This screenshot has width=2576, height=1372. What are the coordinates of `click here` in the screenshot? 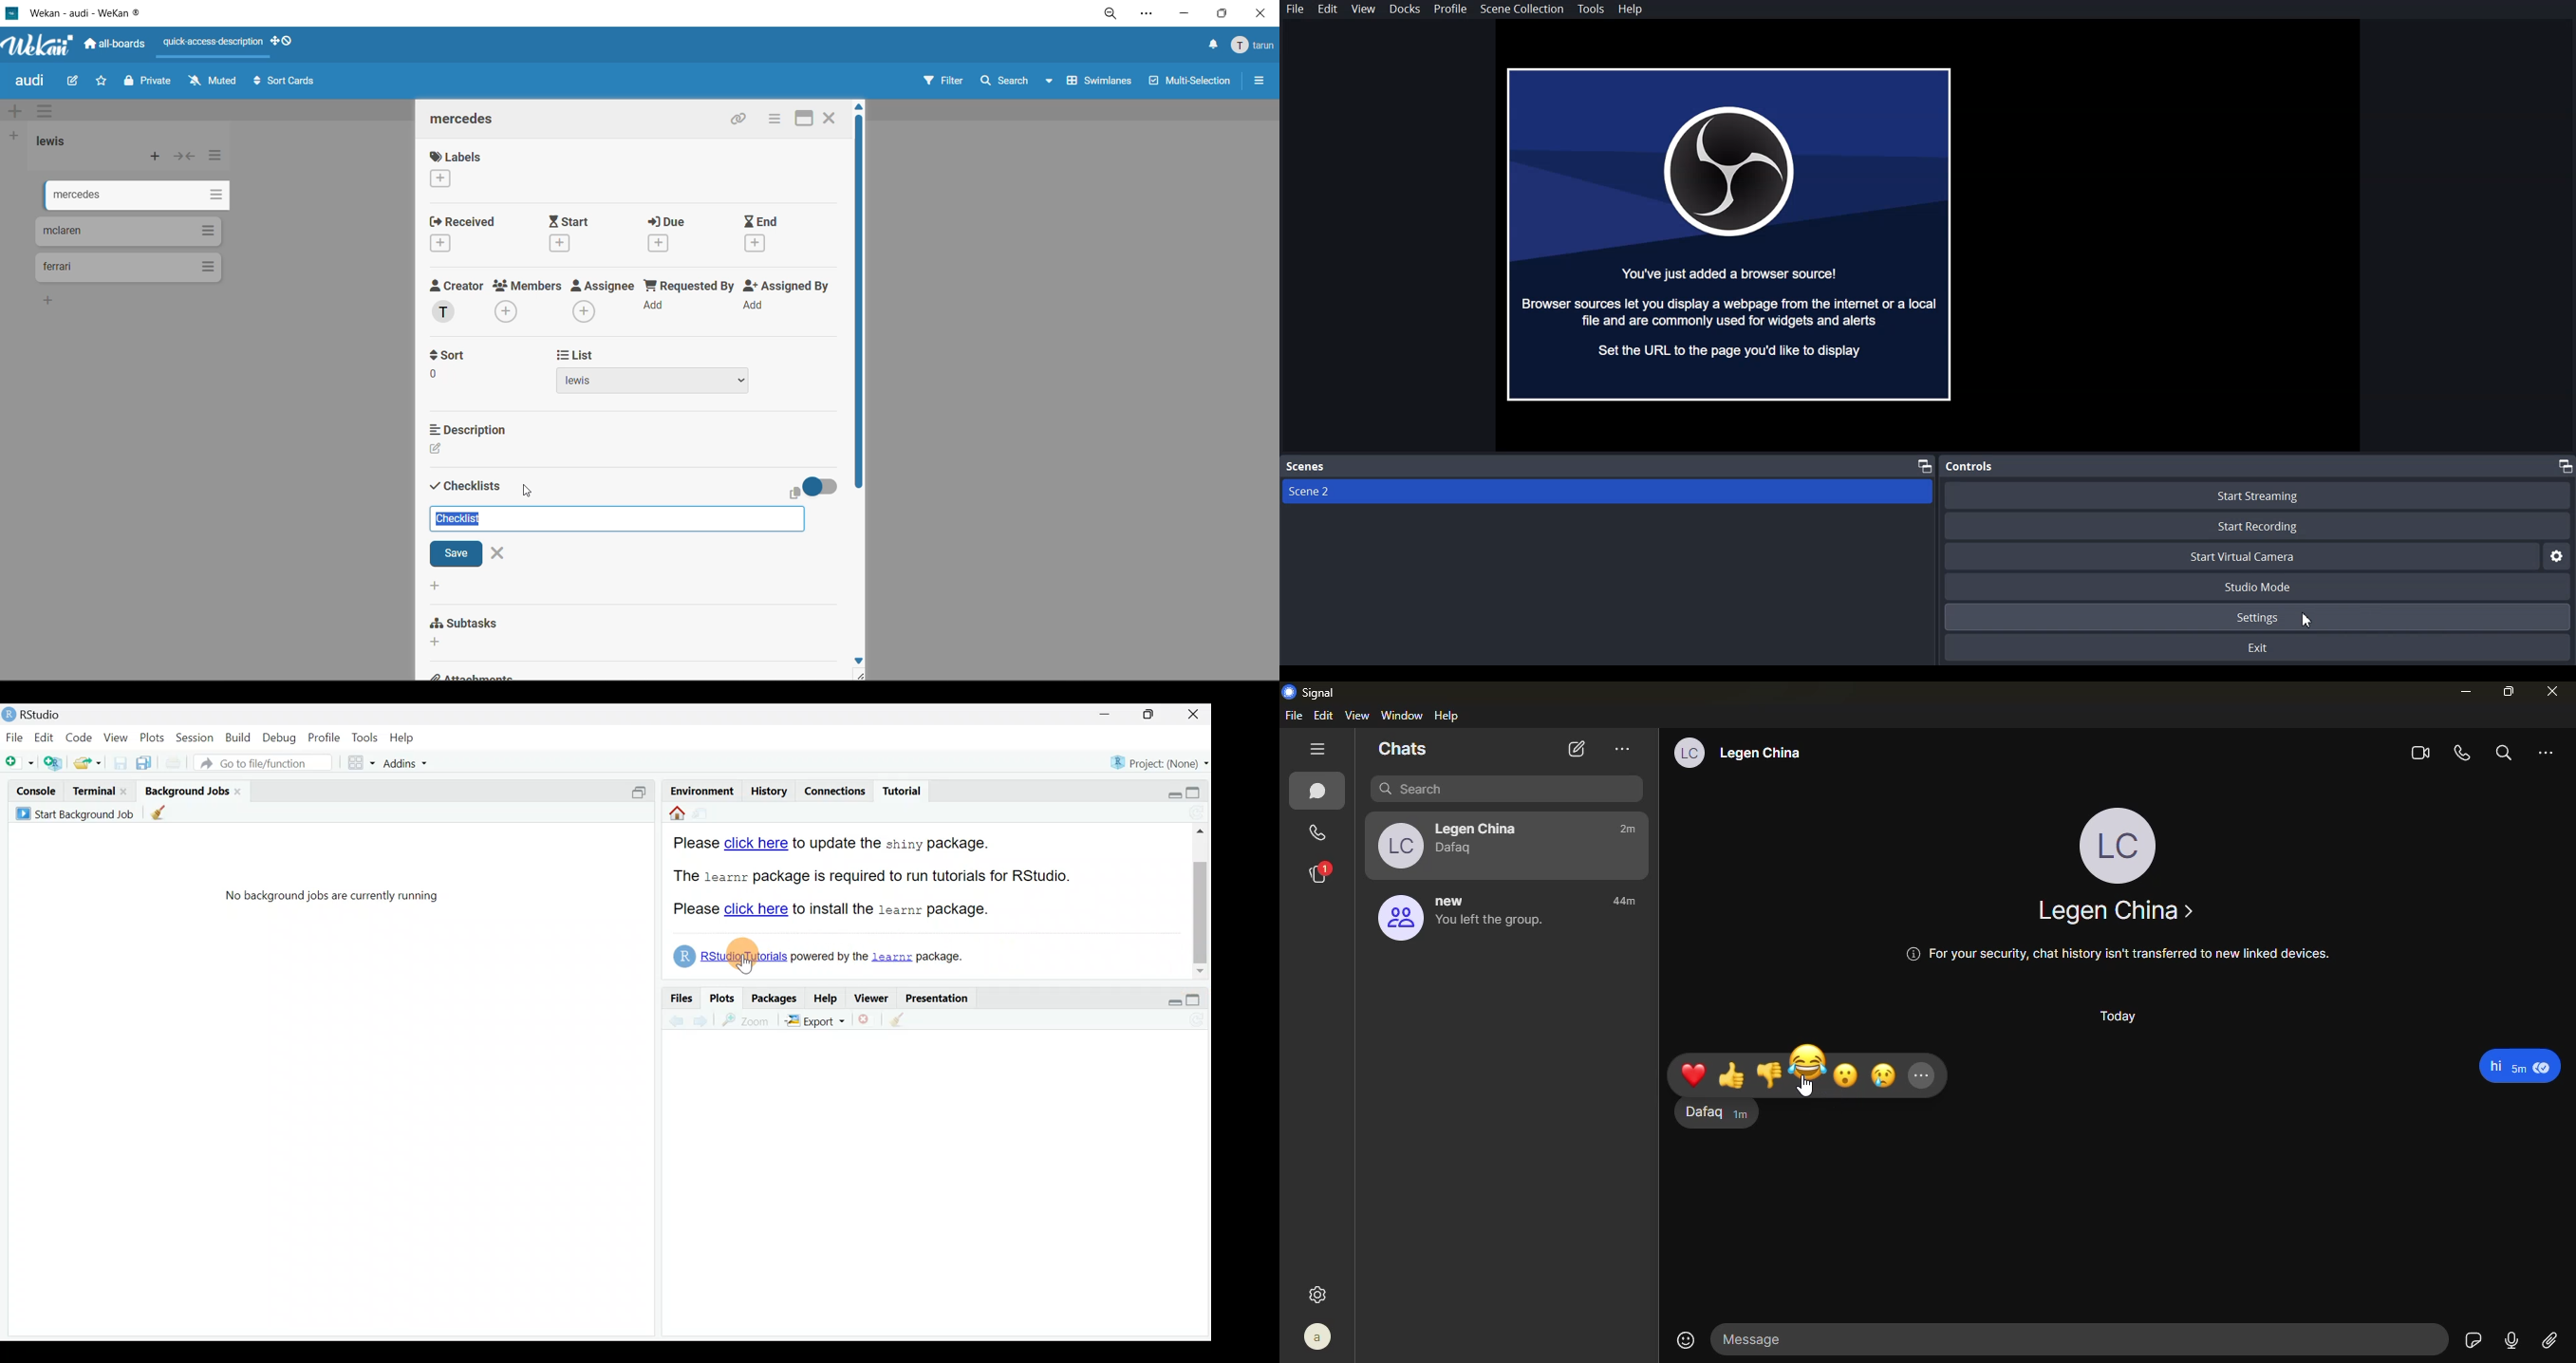 It's located at (756, 843).